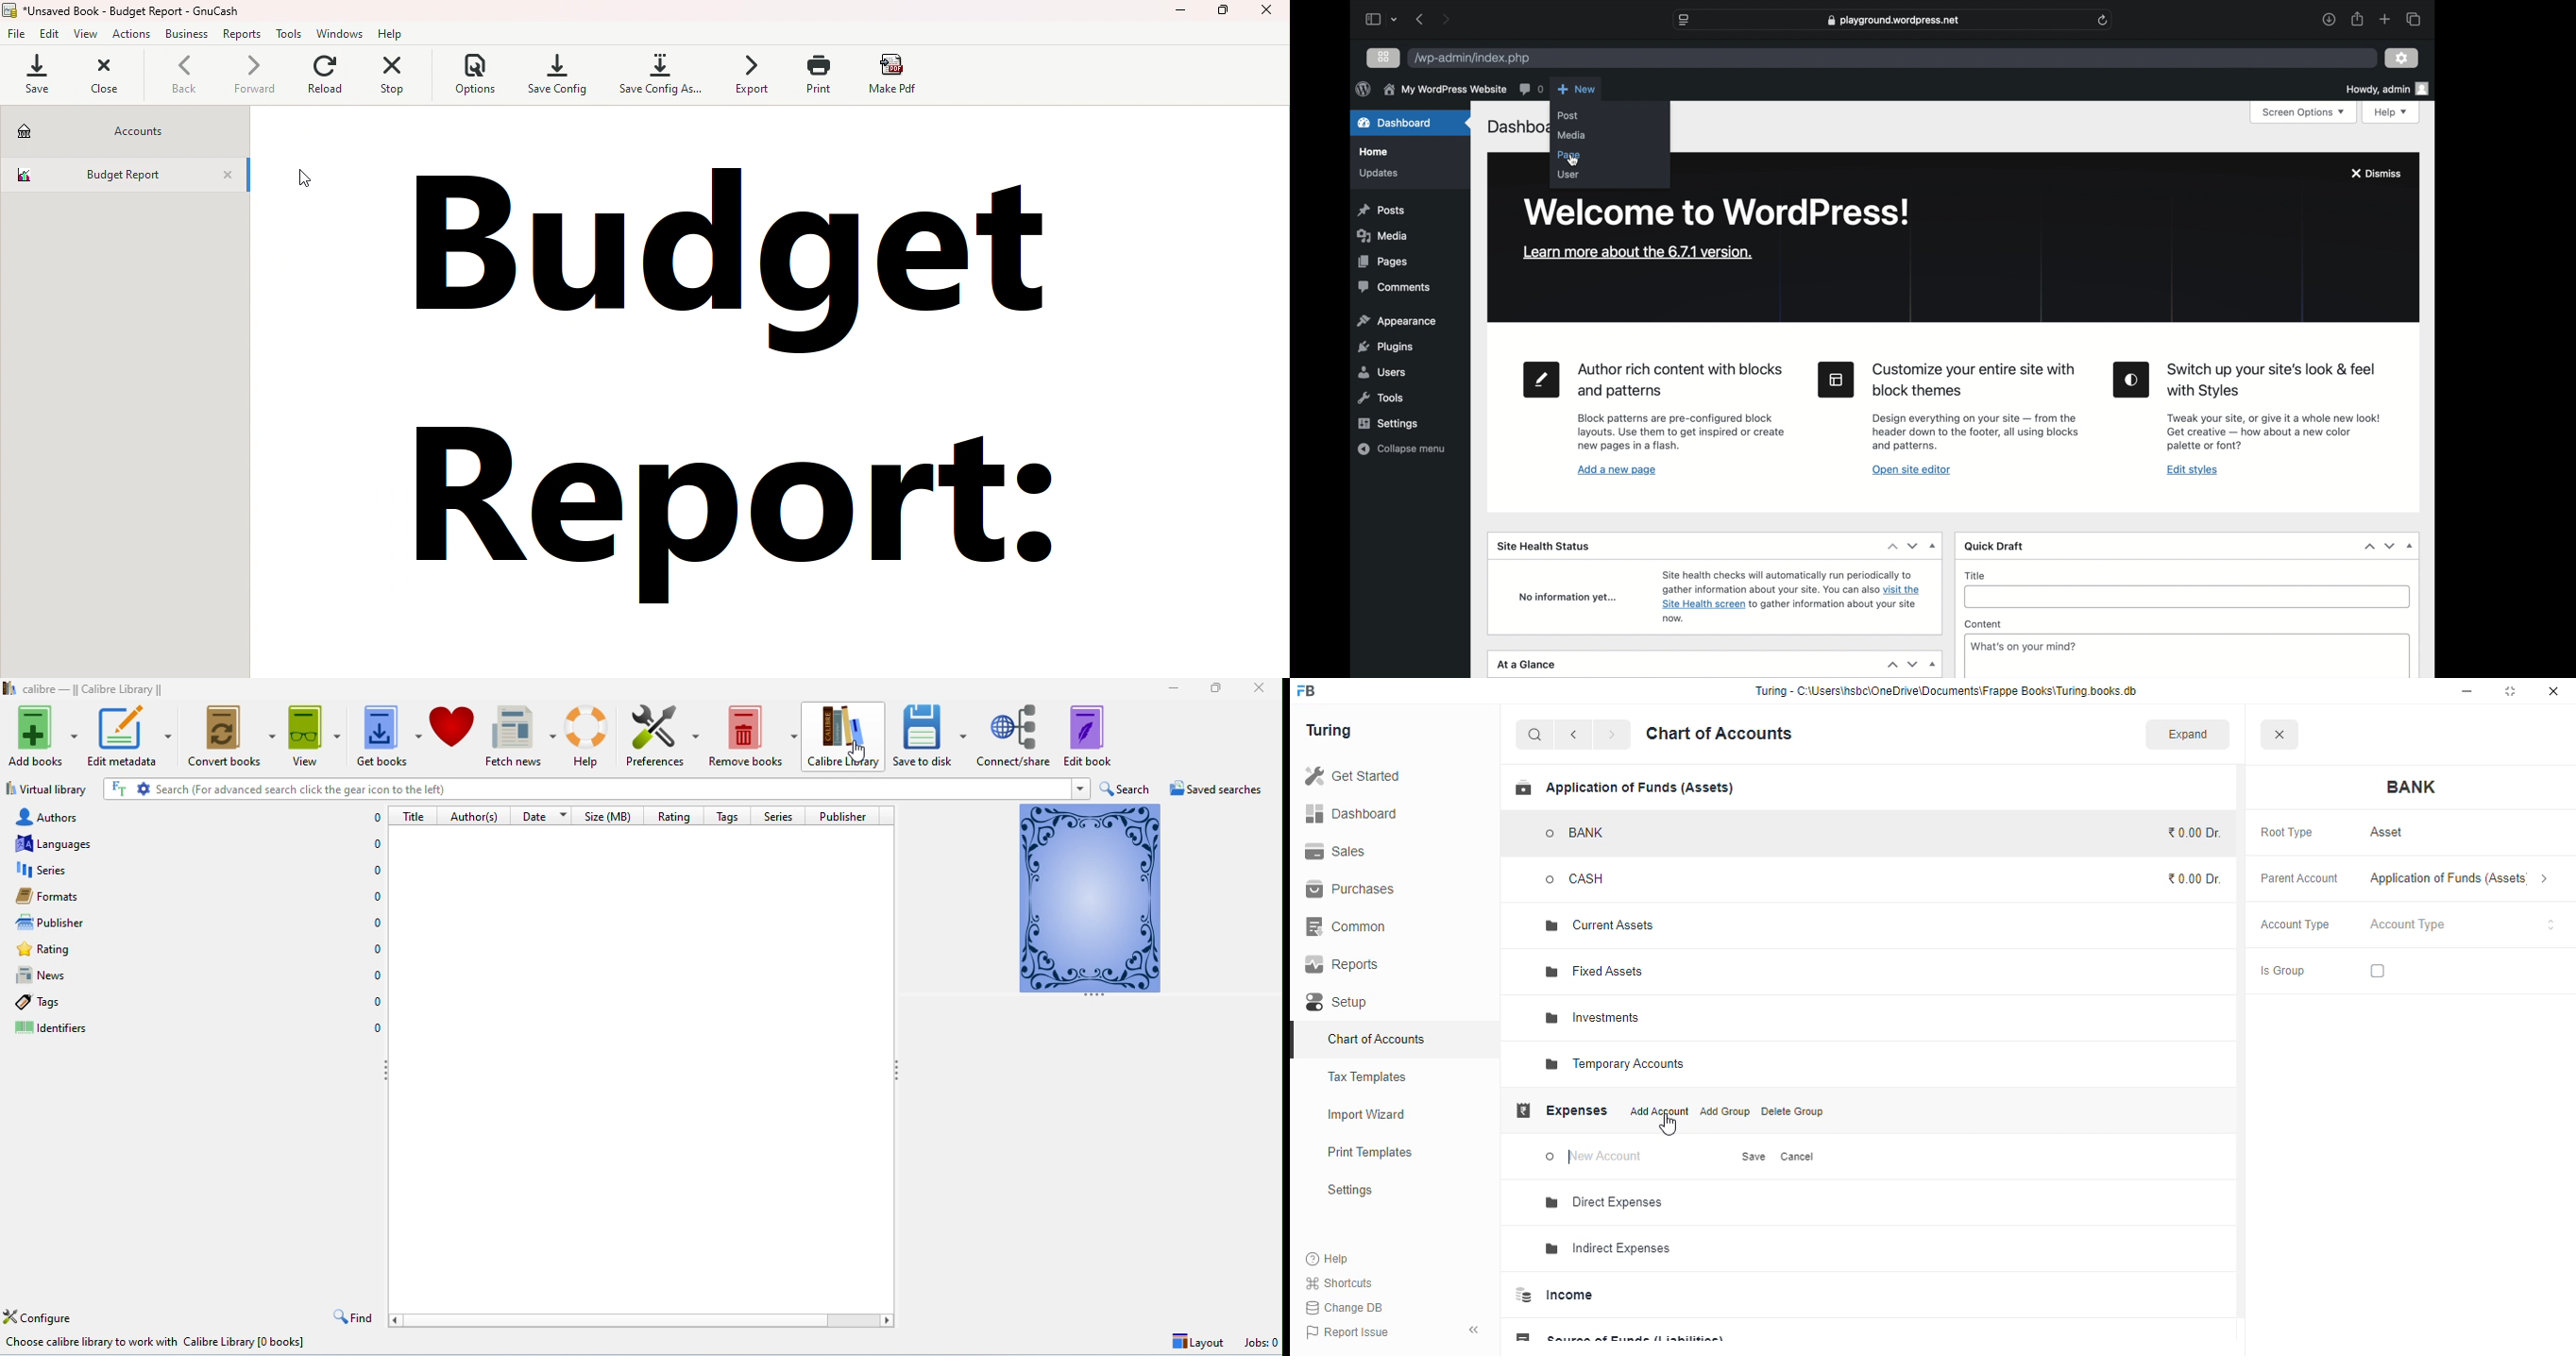 The height and width of the screenshot is (1372, 2576). Describe the element at coordinates (1394, 288) in the screenshot. I see `comments` at that location.